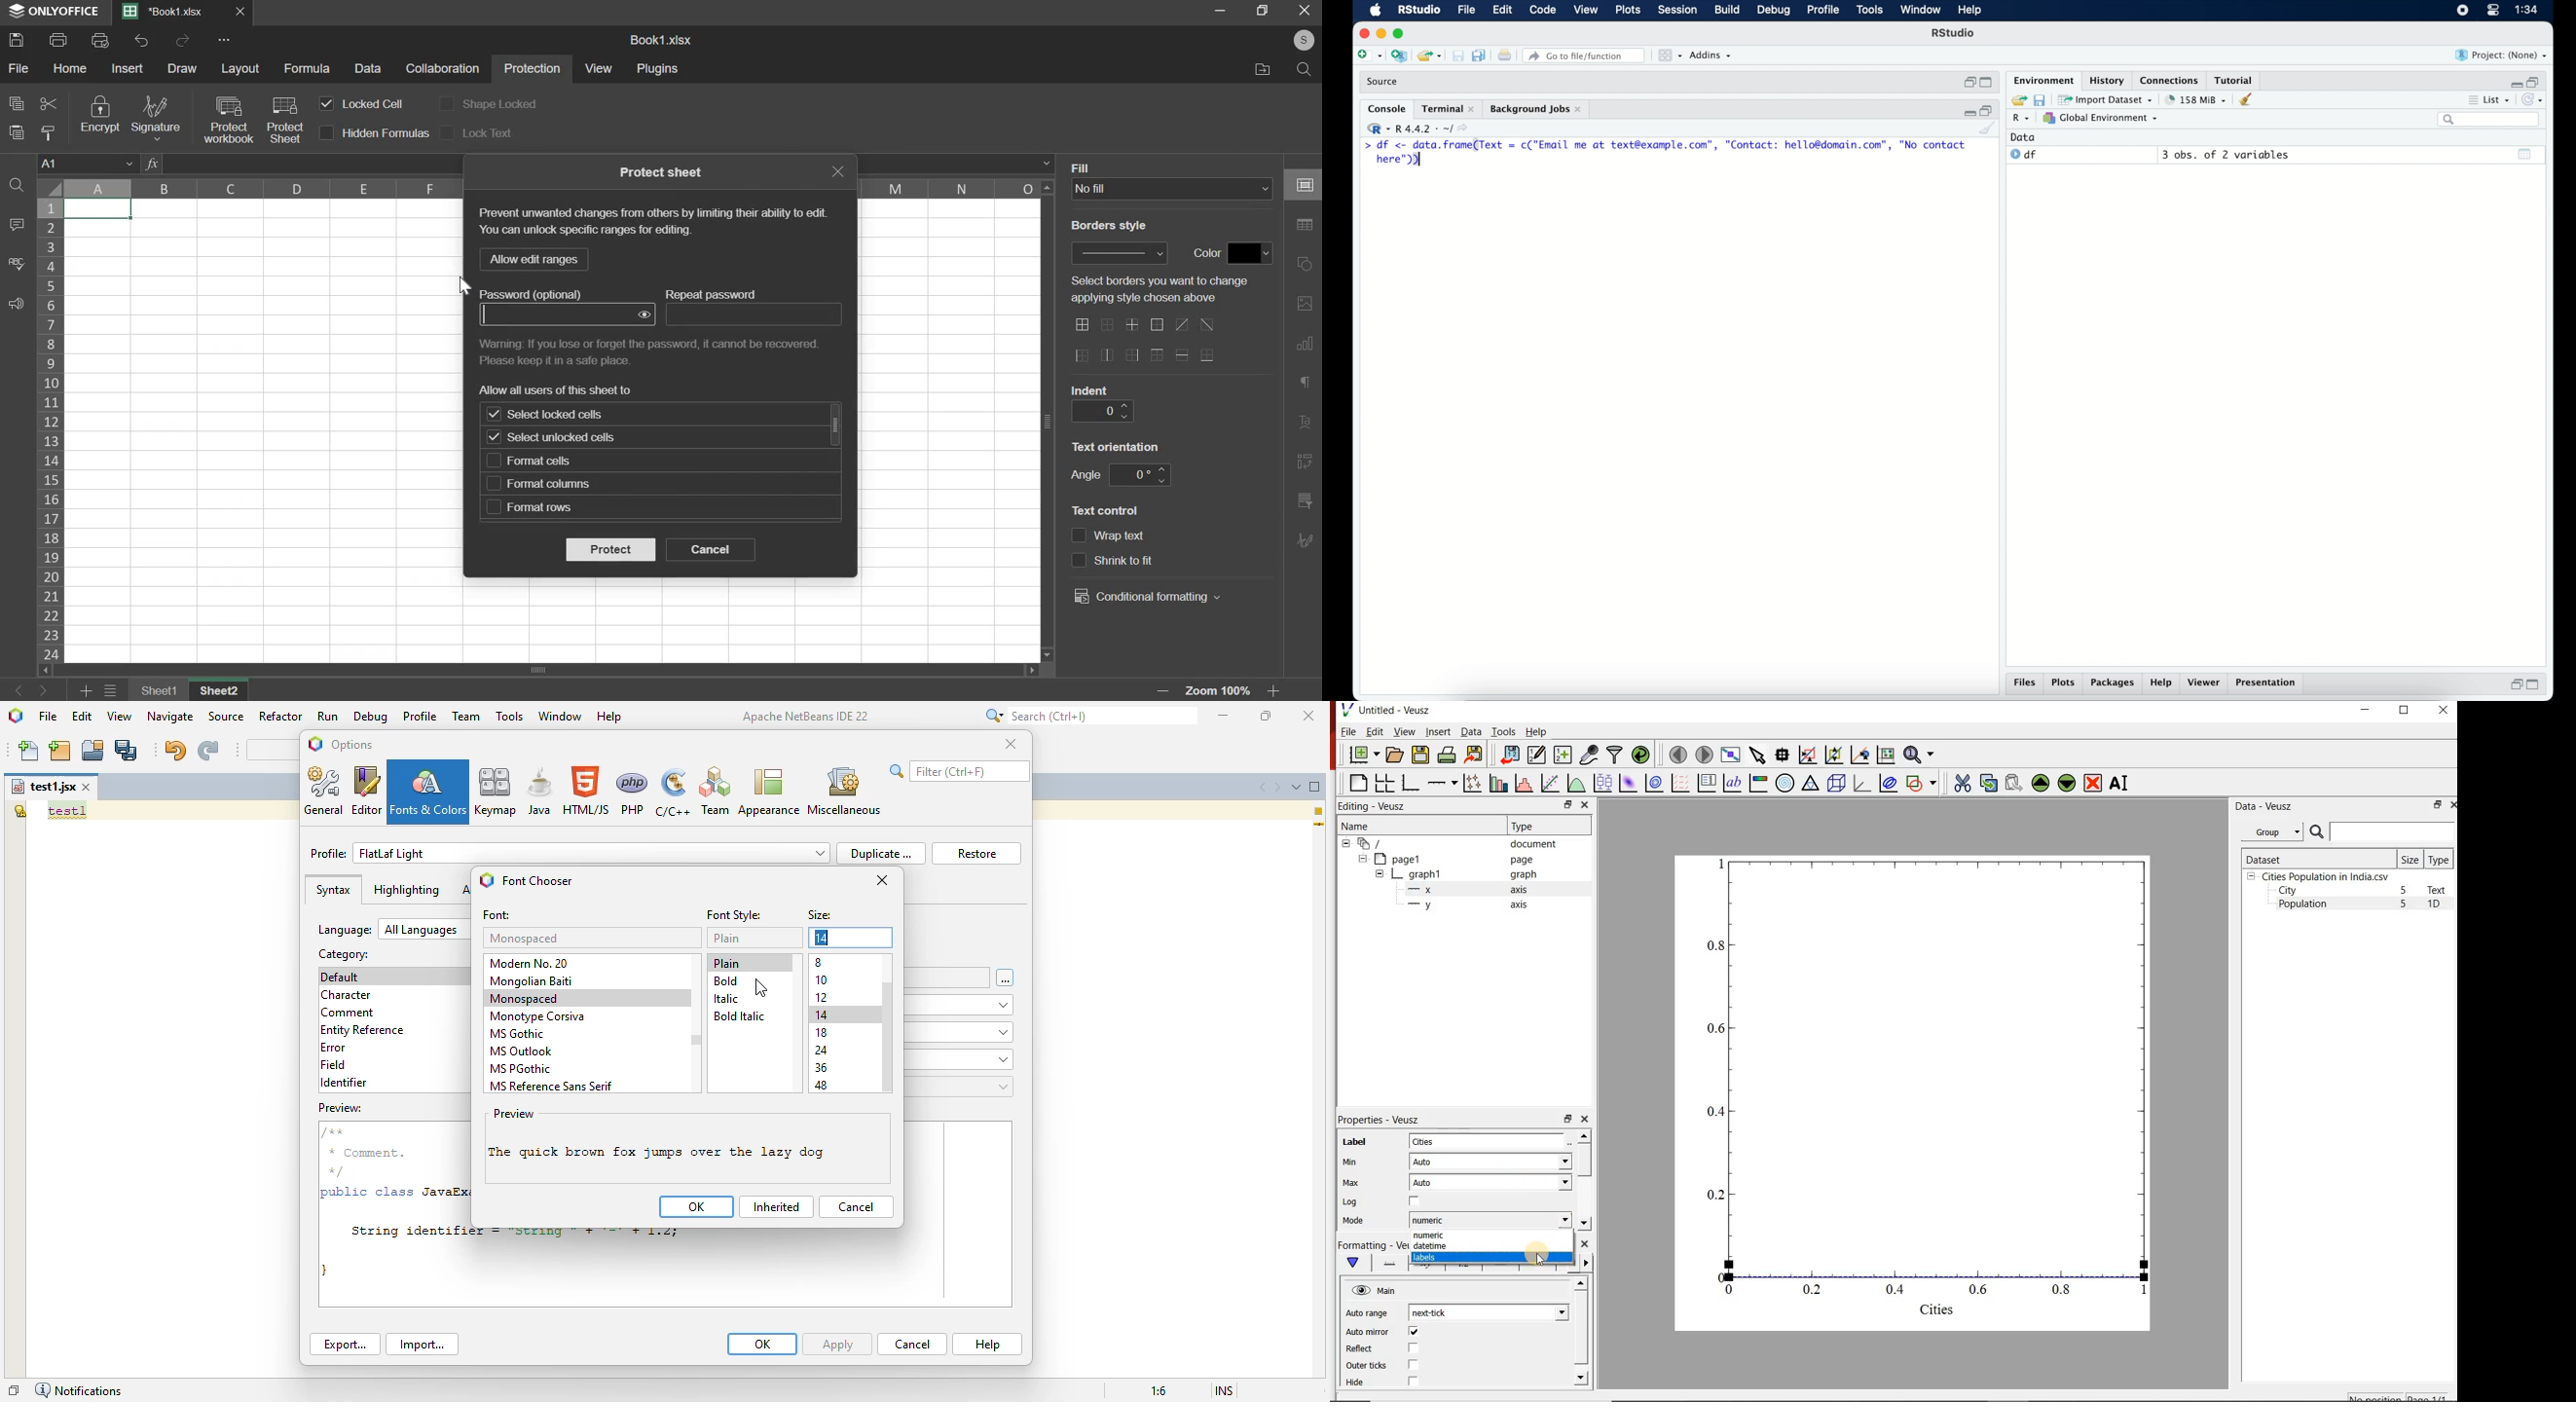 Image resolution: width=2576 pixels, height=1428 pixels. I want to click on session, so click(1677, 10).